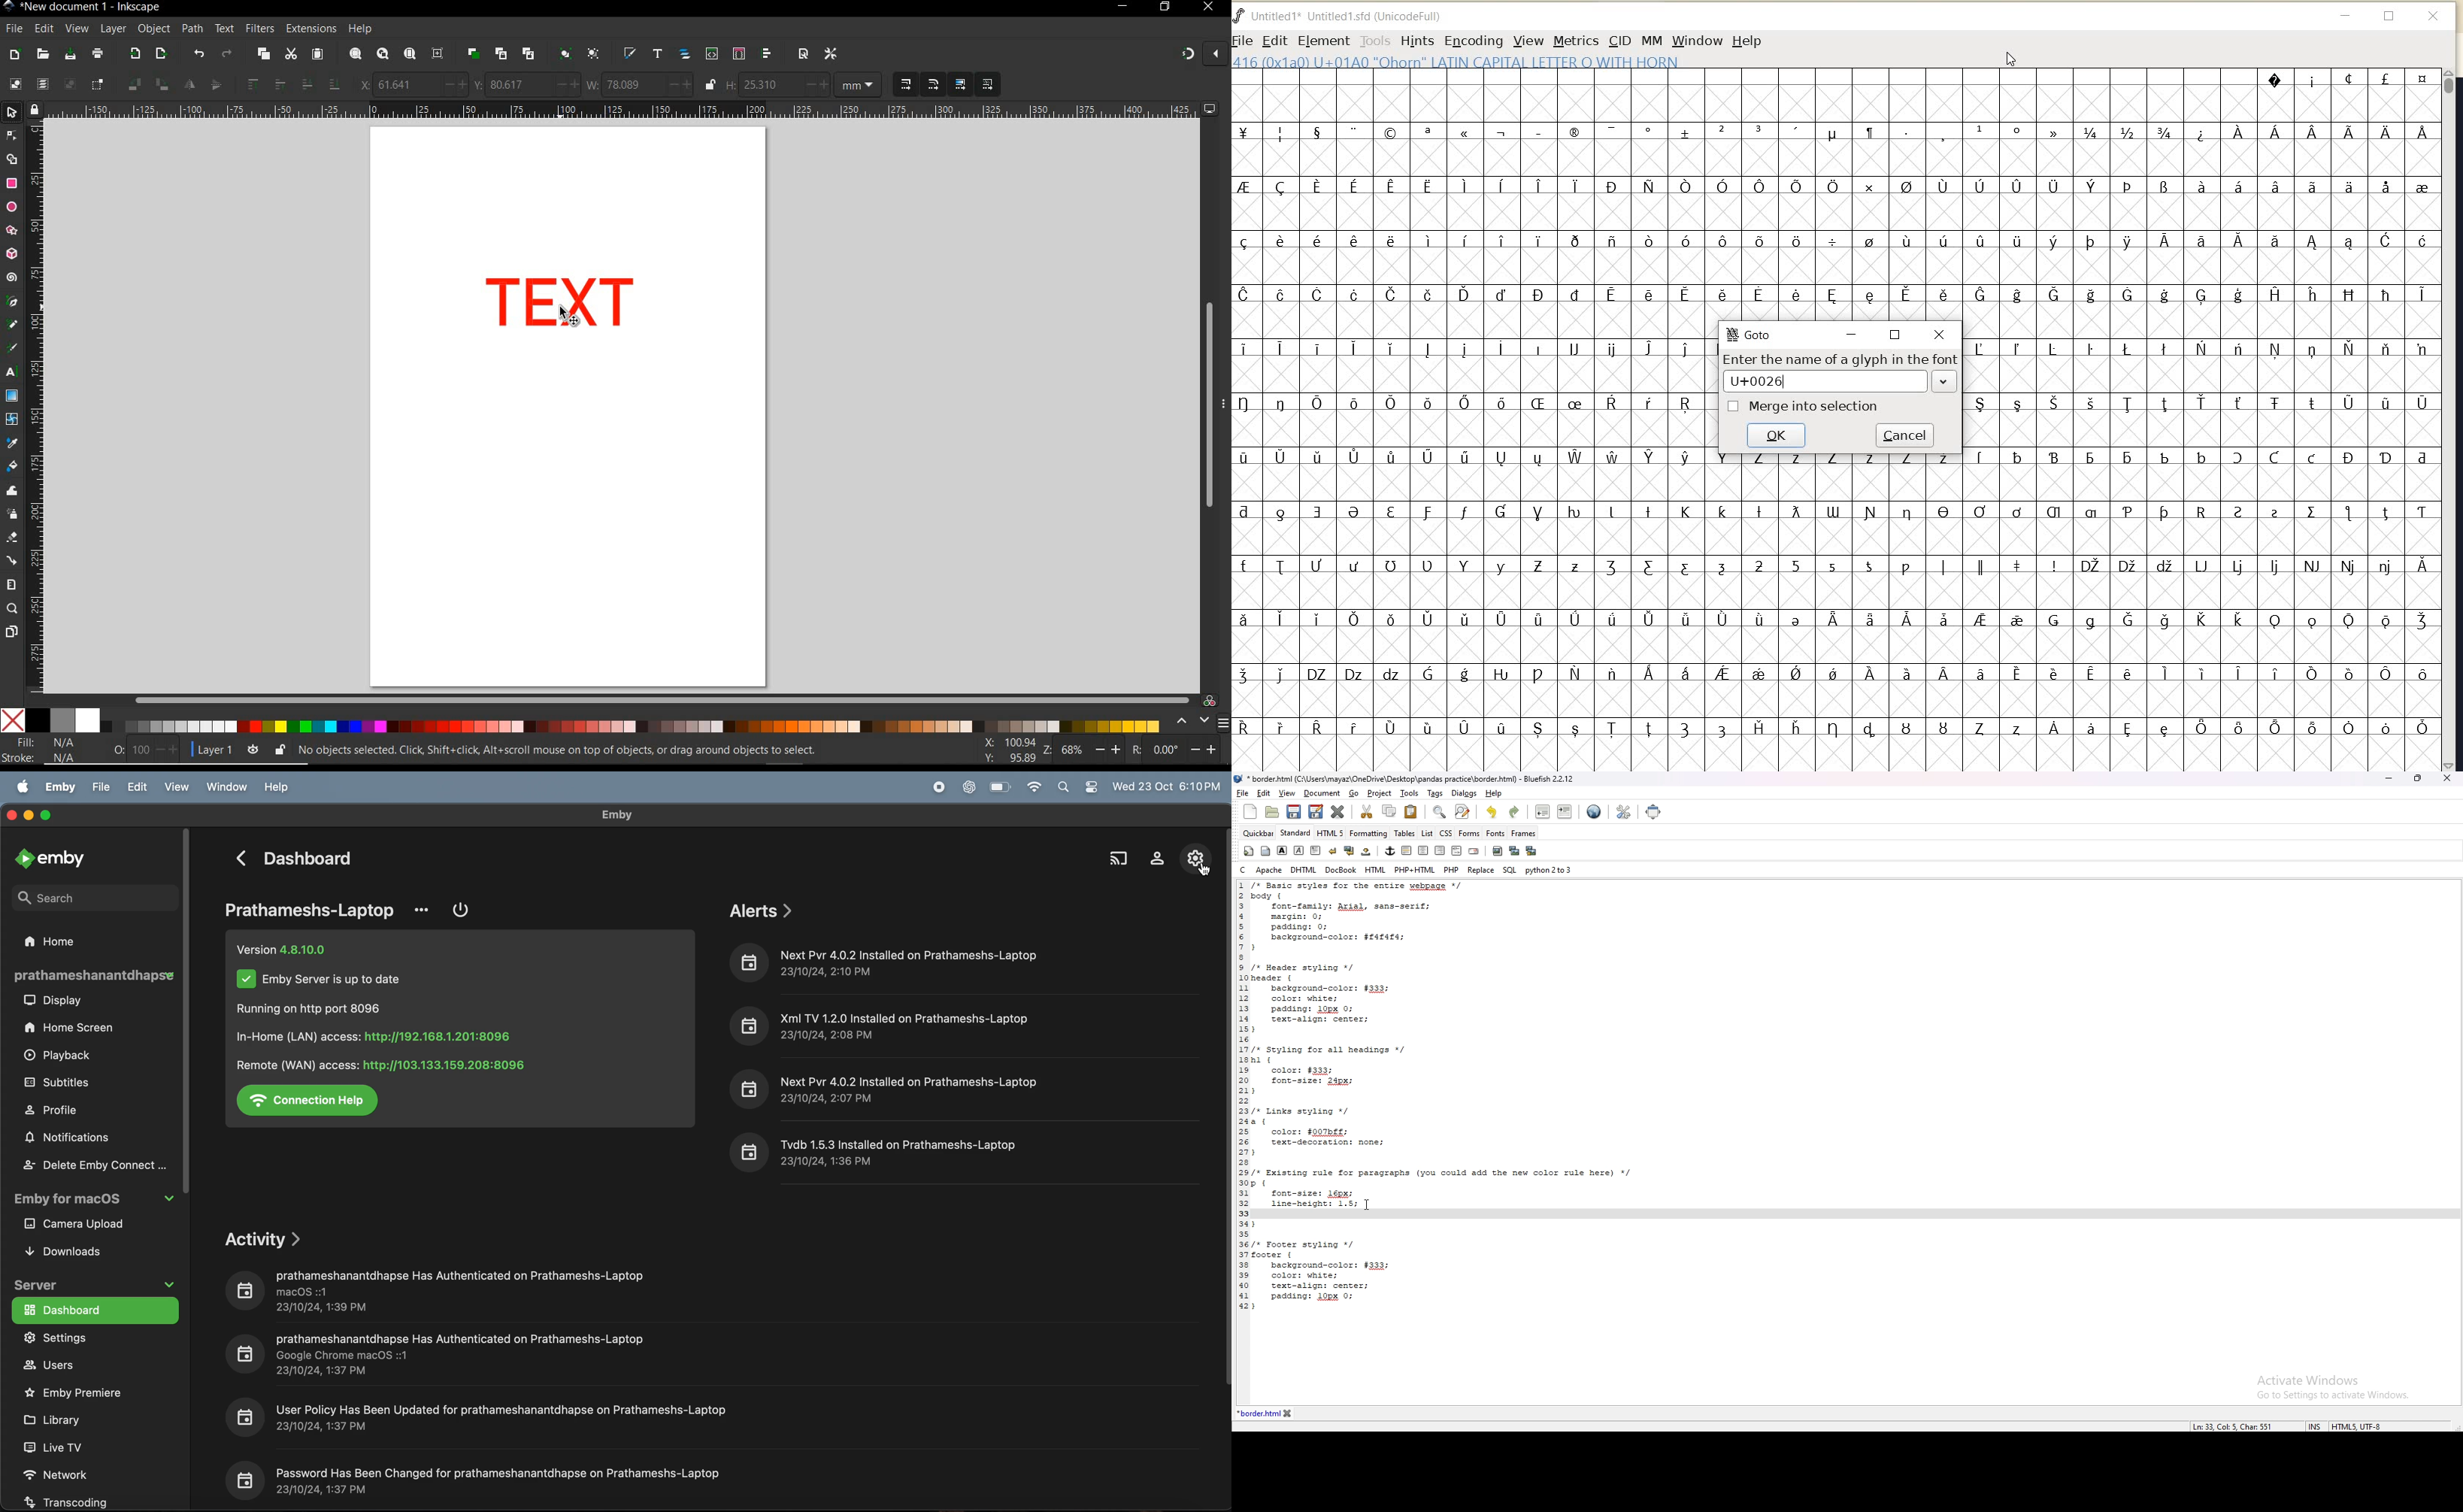 The height and width of the screenshot is (1512, 2464). What do you see at coordinates (290, 55) in the screenshot?
I see `cut` at bounding box center [290, 55].